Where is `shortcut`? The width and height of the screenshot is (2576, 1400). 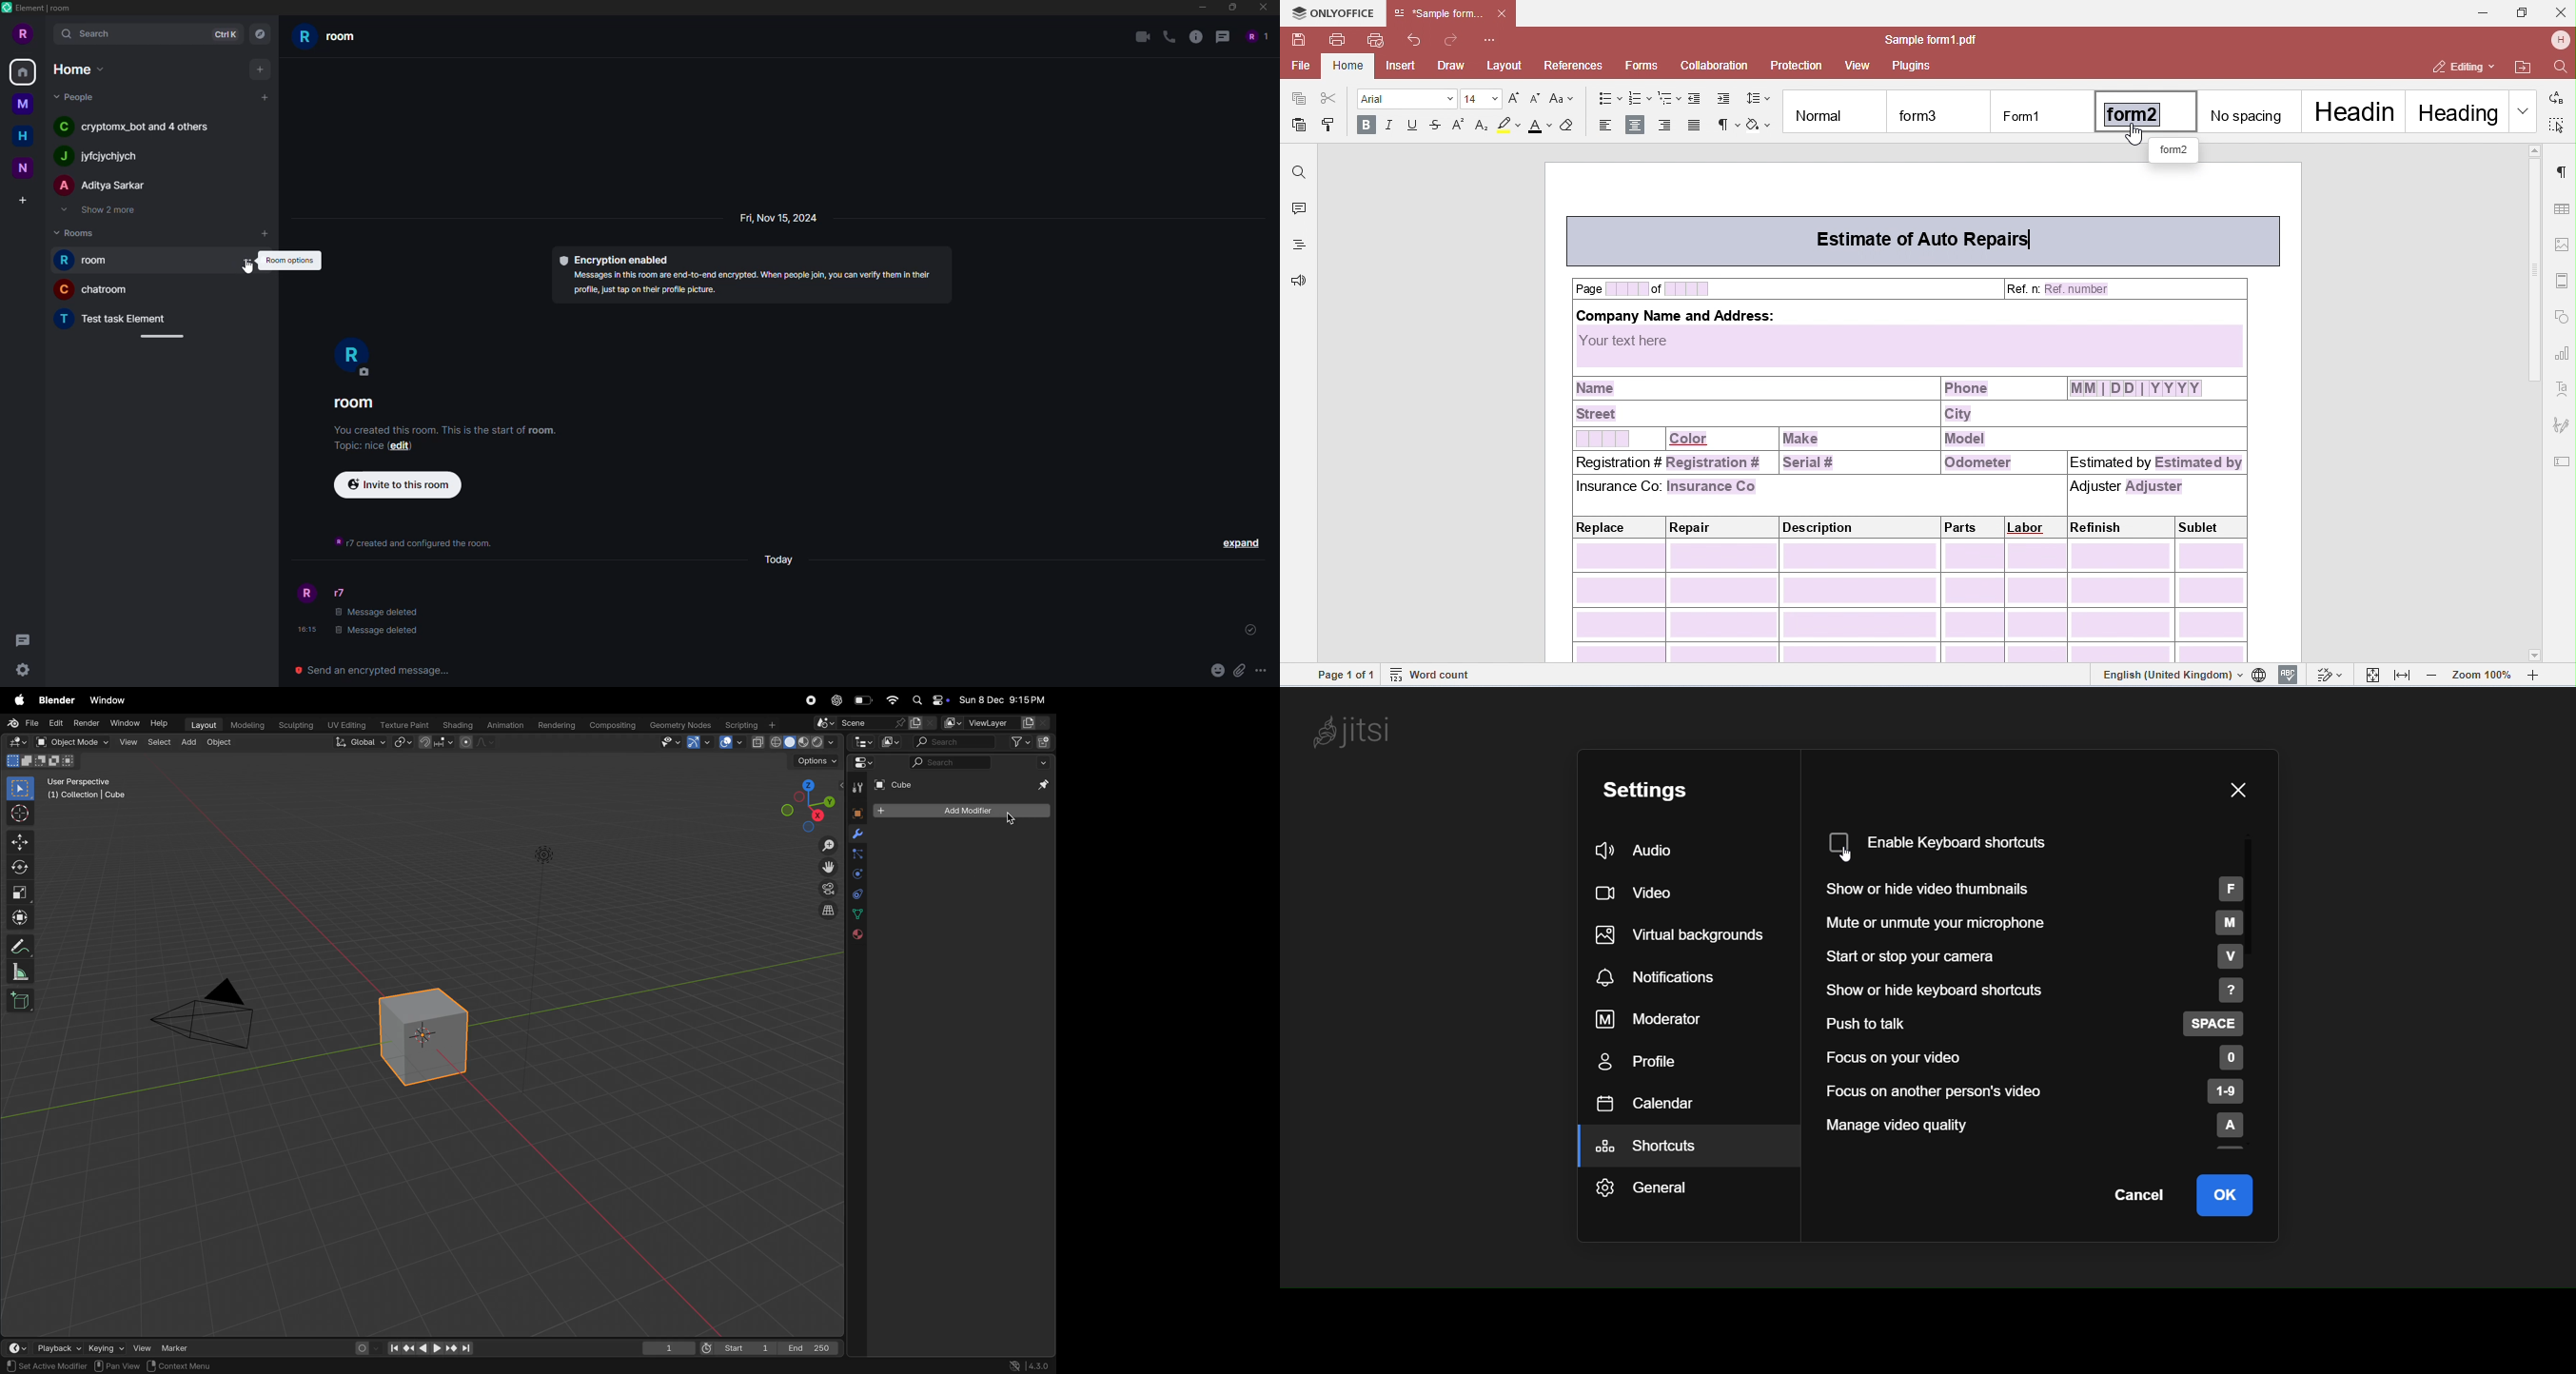 shortcut is located at coordinates (1653, 1147).